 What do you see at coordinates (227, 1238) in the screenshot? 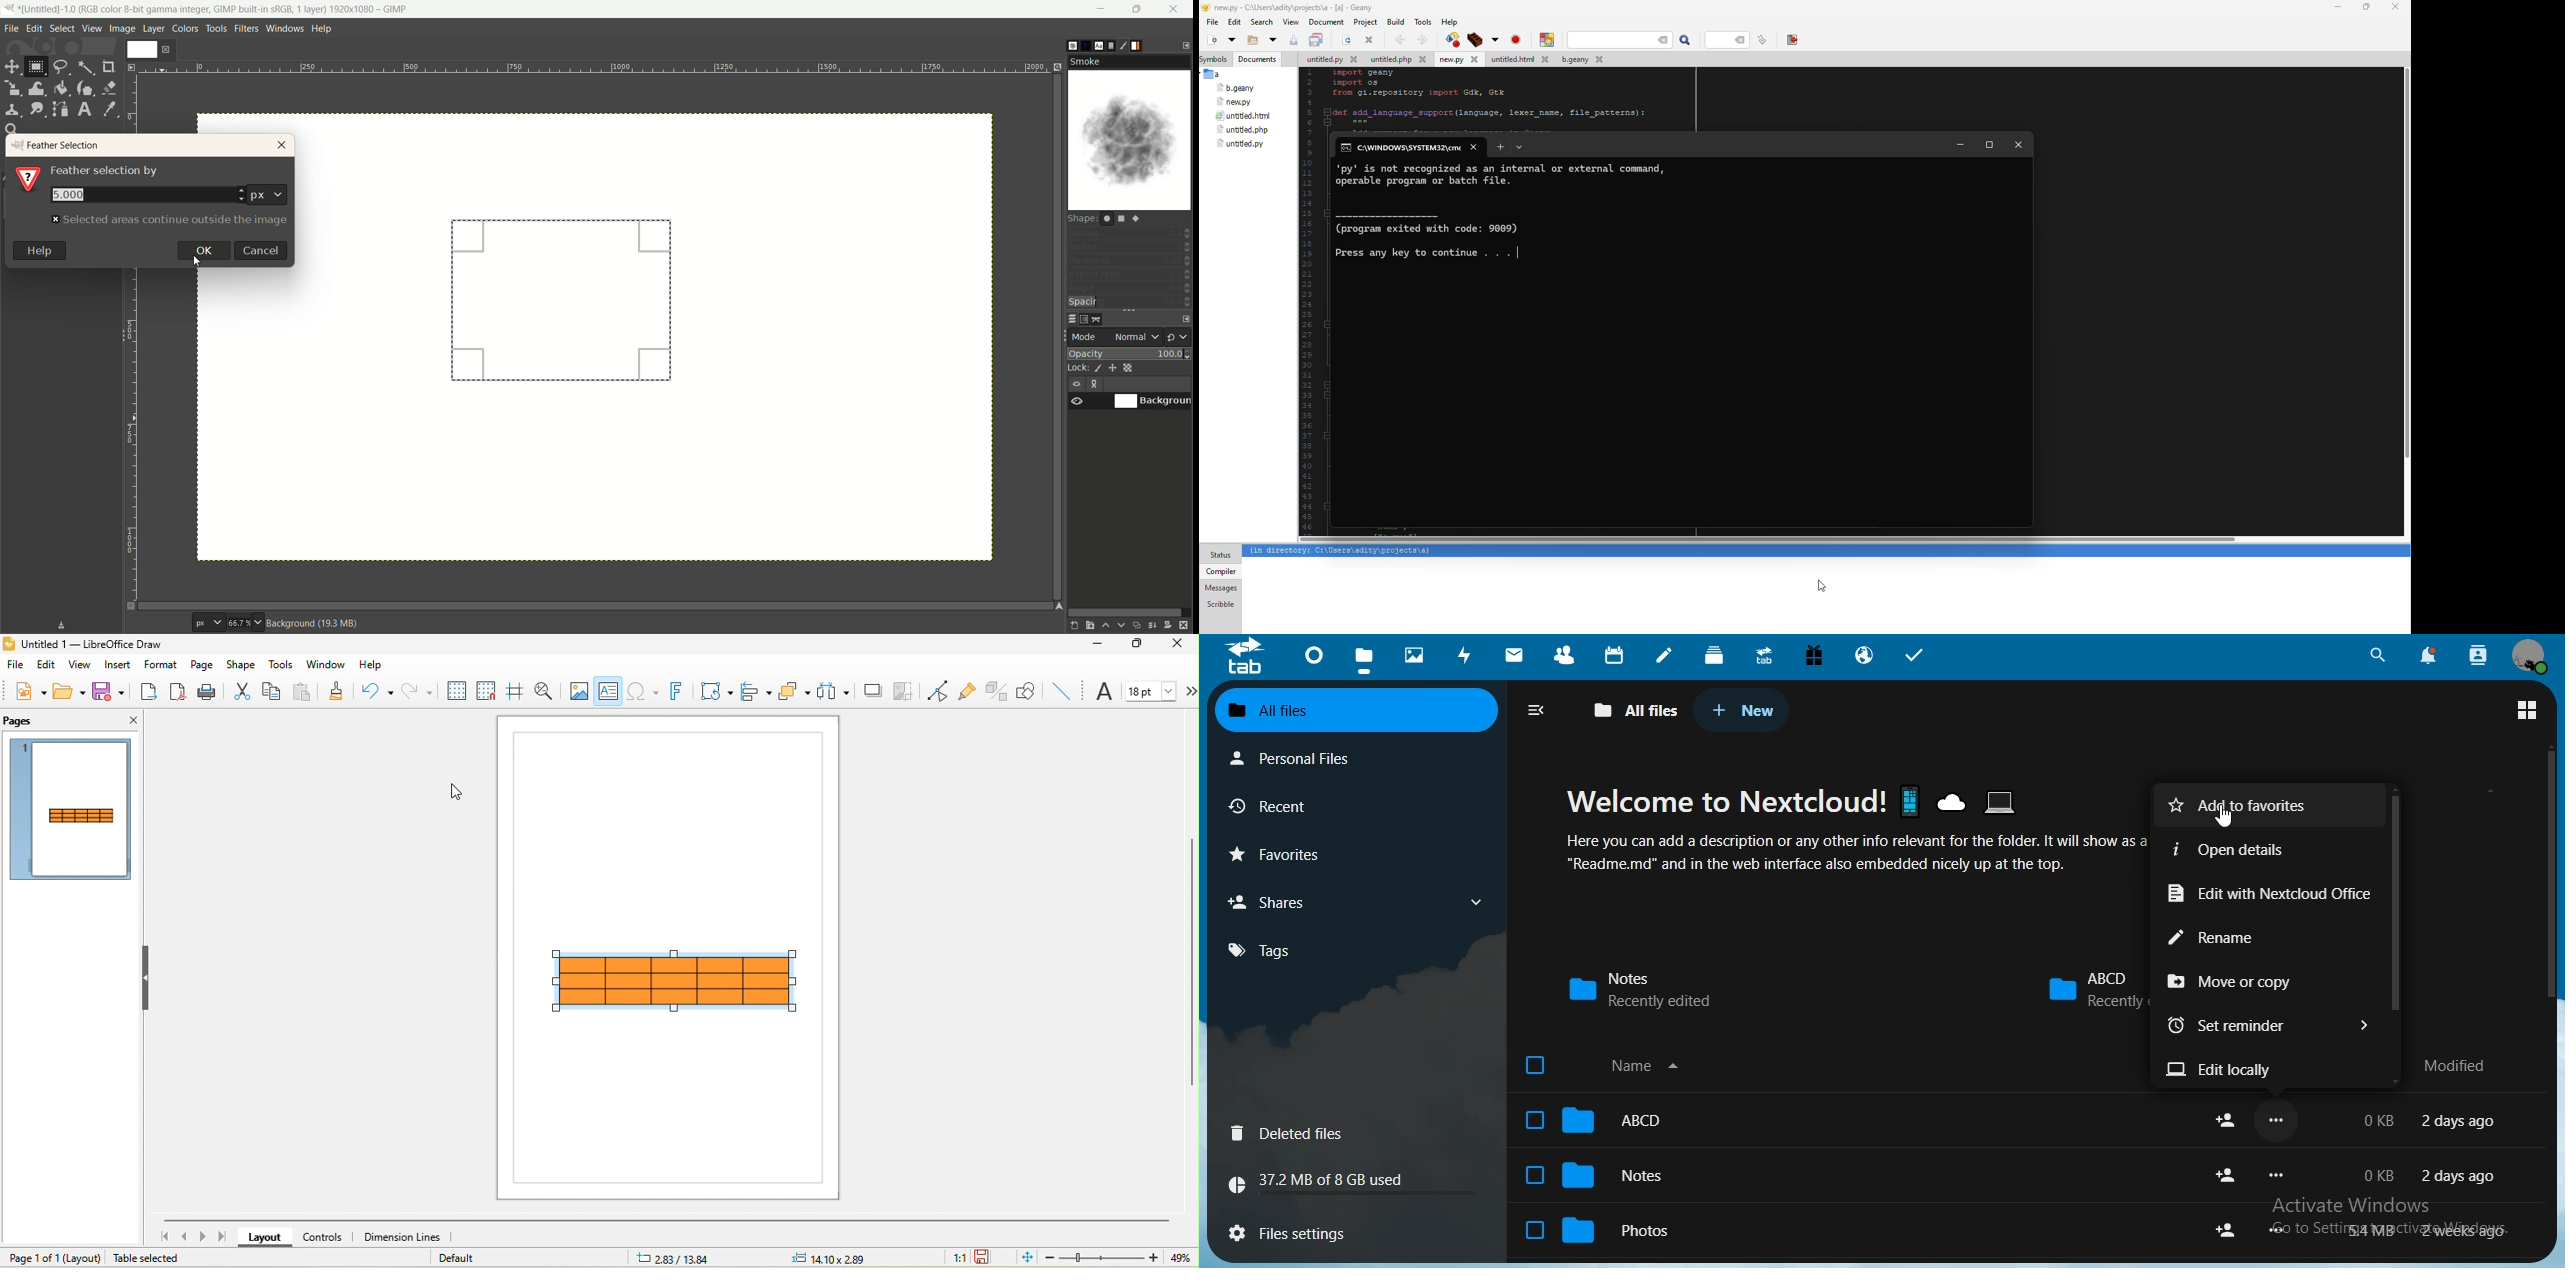
I see `last page` at bounding box center [227, 1238].